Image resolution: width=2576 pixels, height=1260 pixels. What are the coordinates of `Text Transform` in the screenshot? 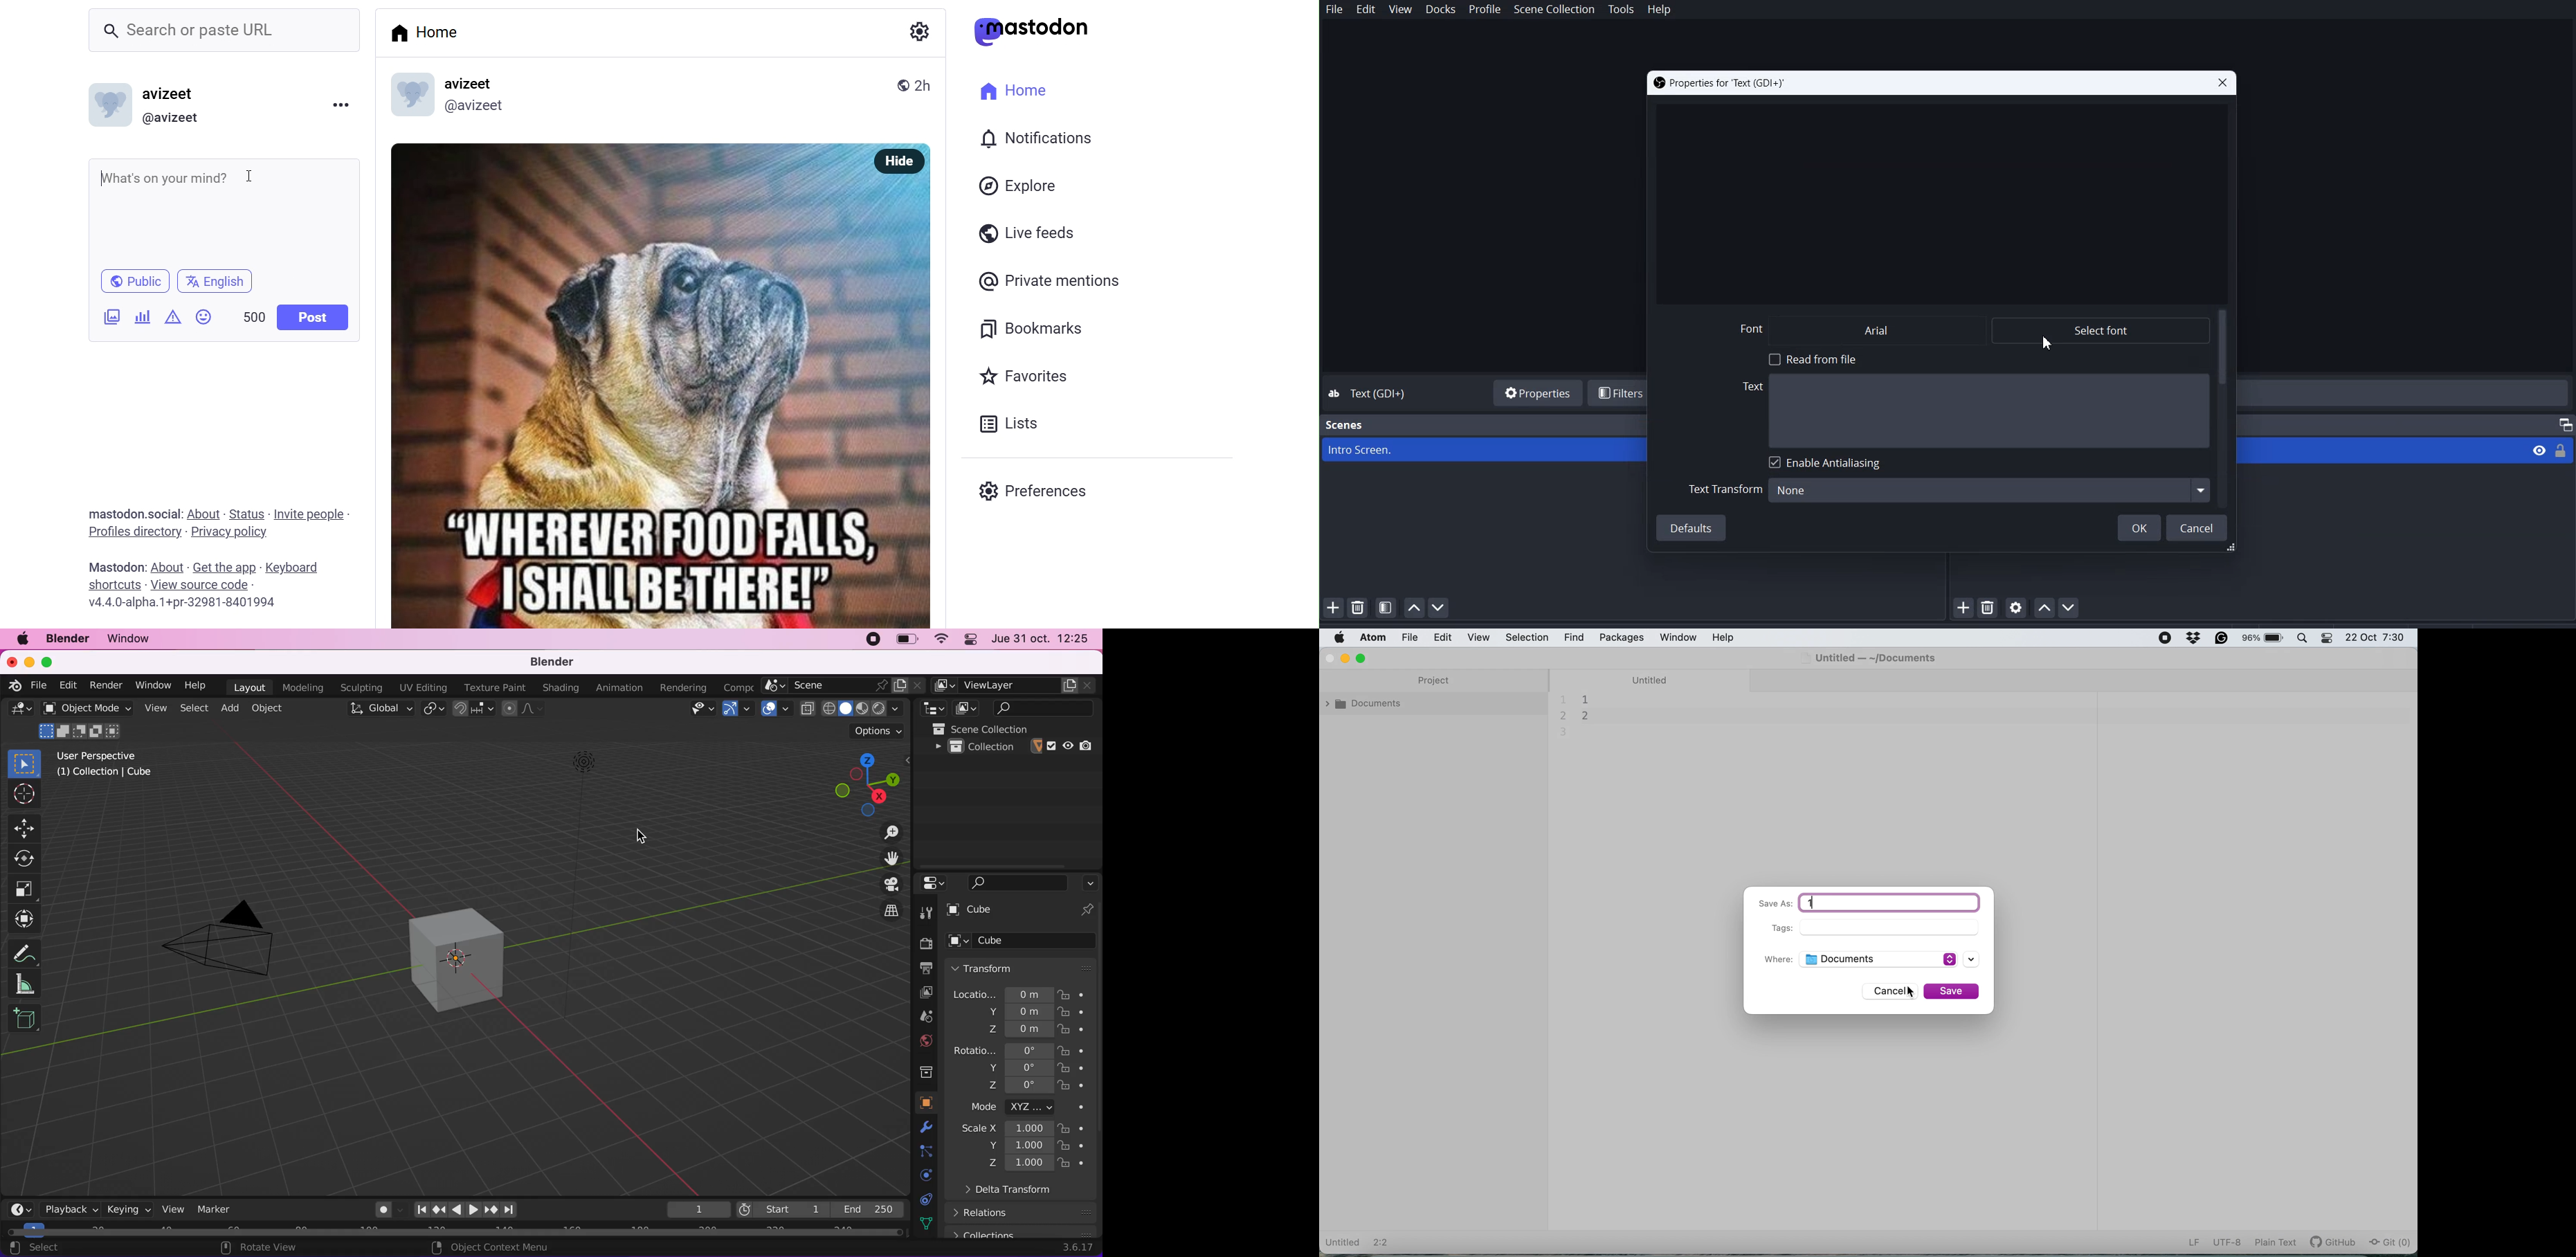 It's located at (1726, 491).